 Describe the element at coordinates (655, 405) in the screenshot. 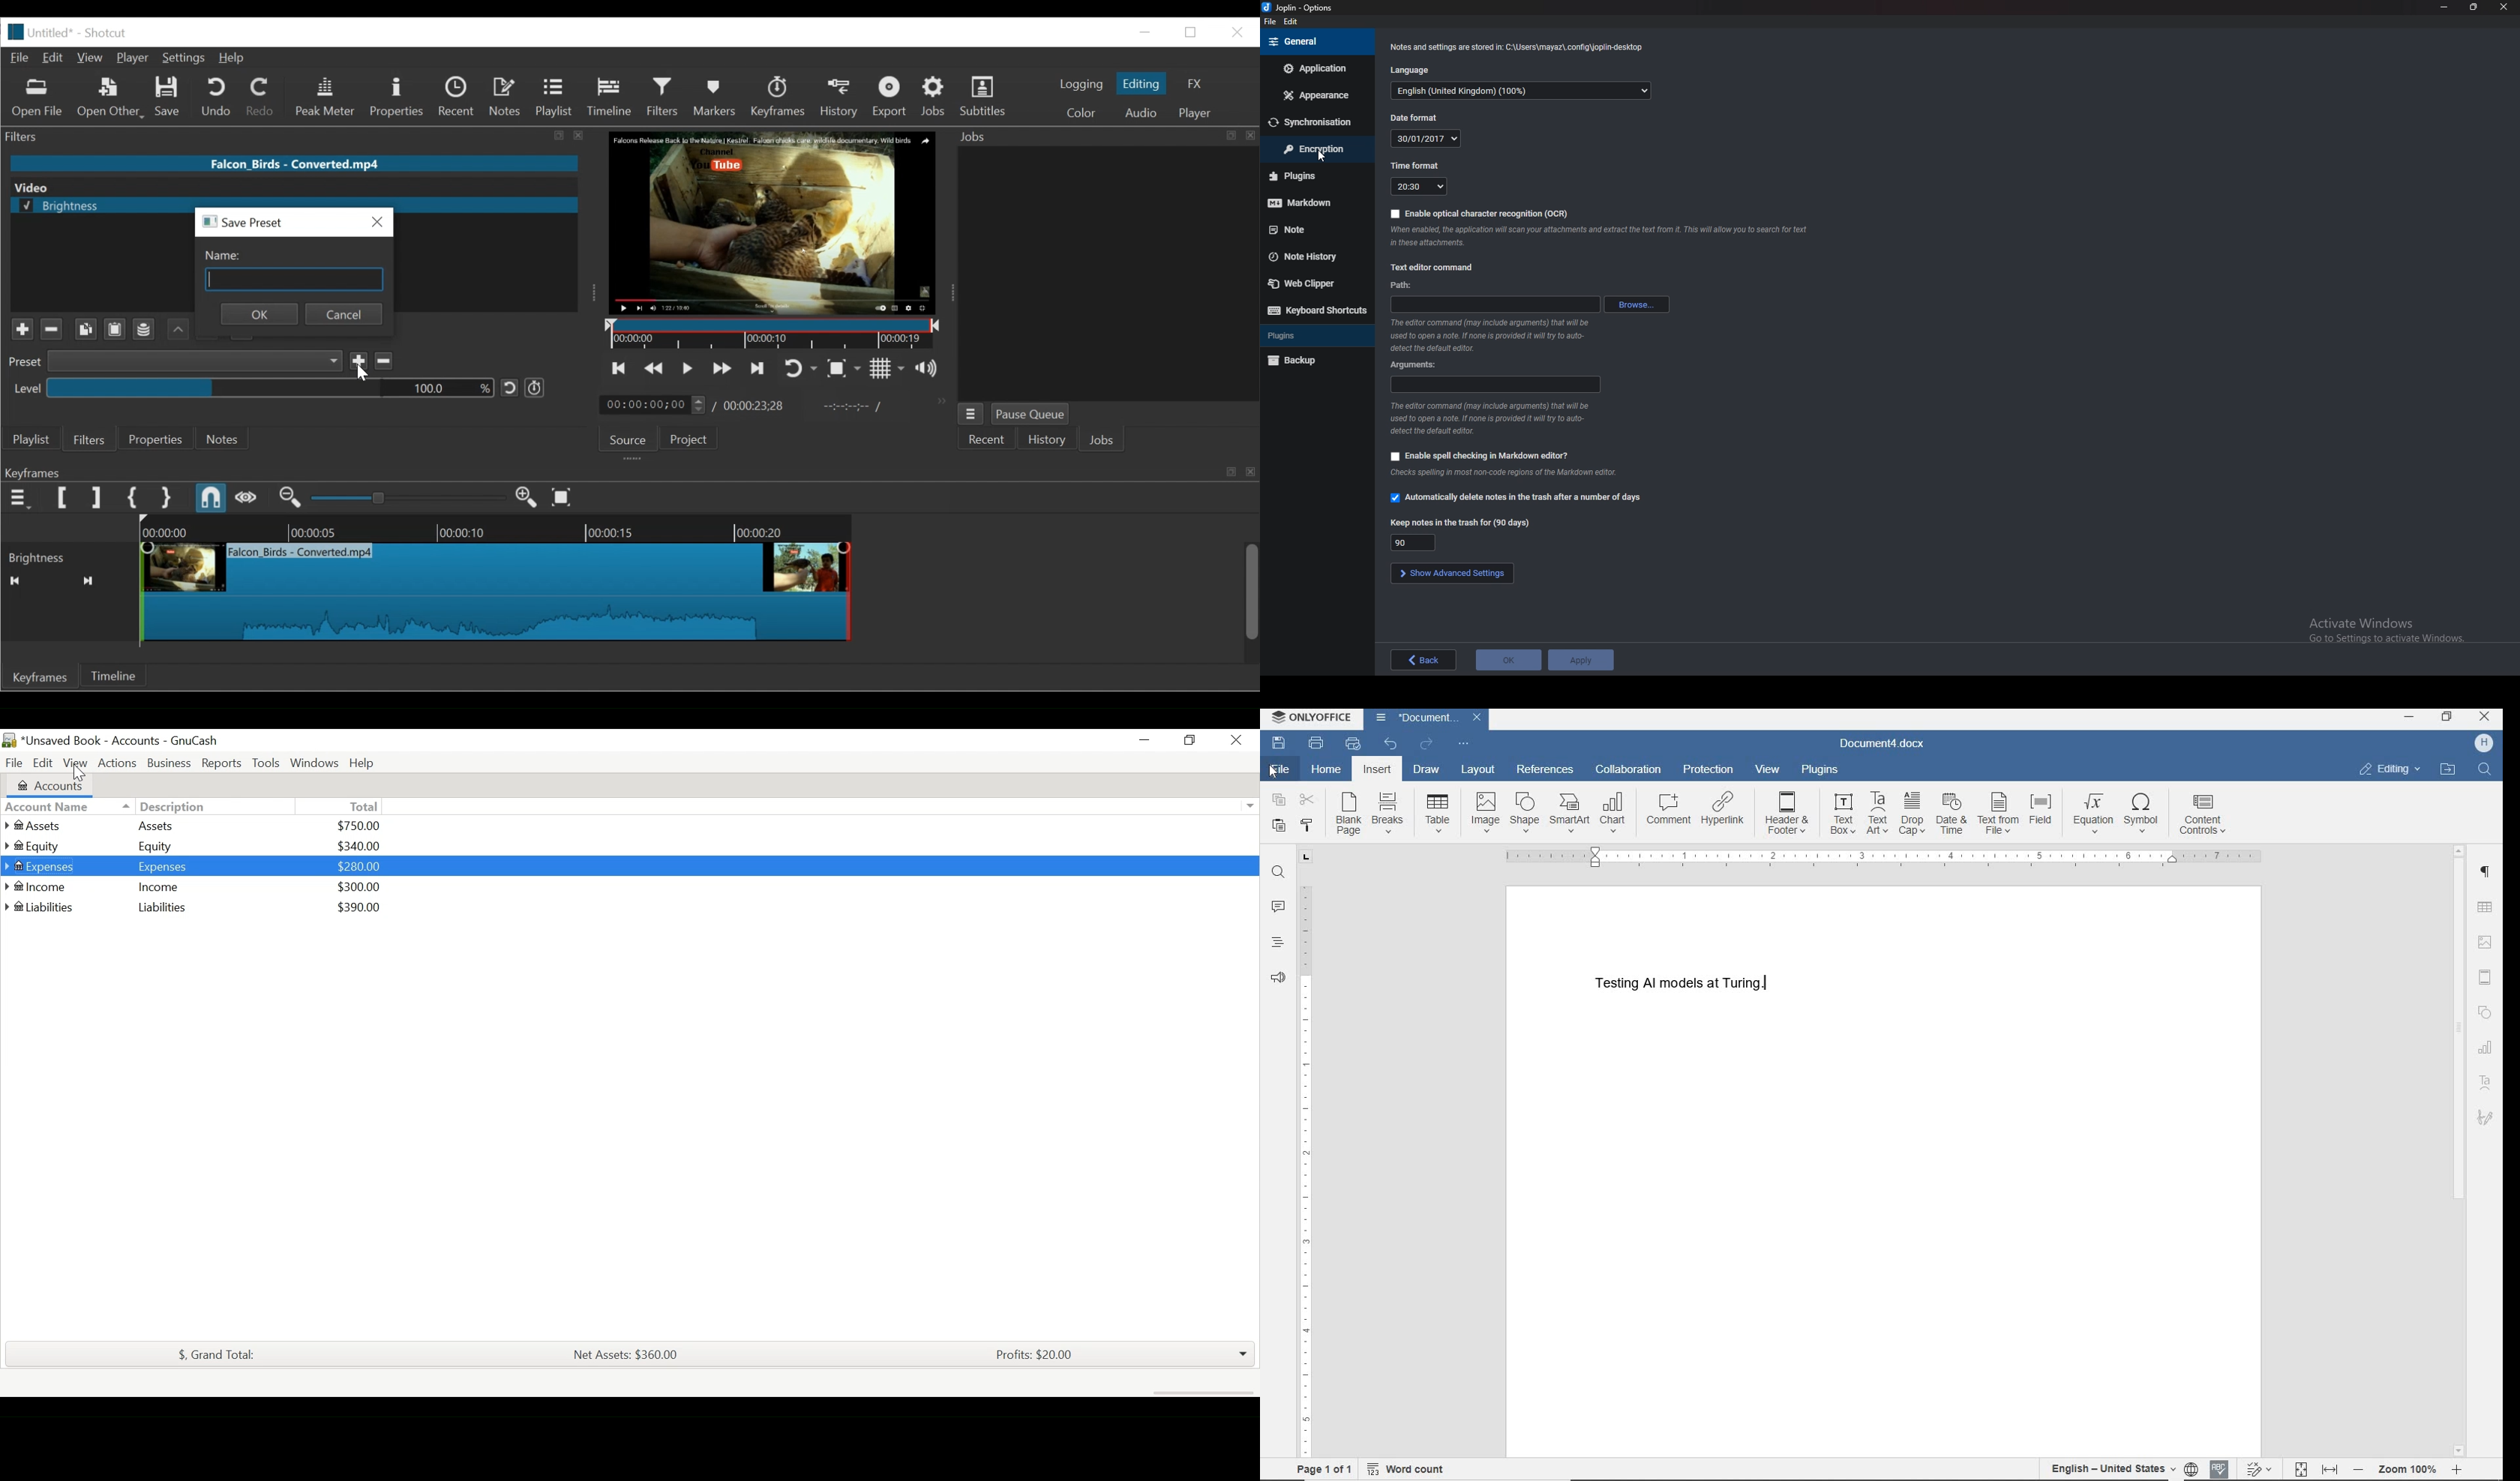

I see `Current duration` at that location.